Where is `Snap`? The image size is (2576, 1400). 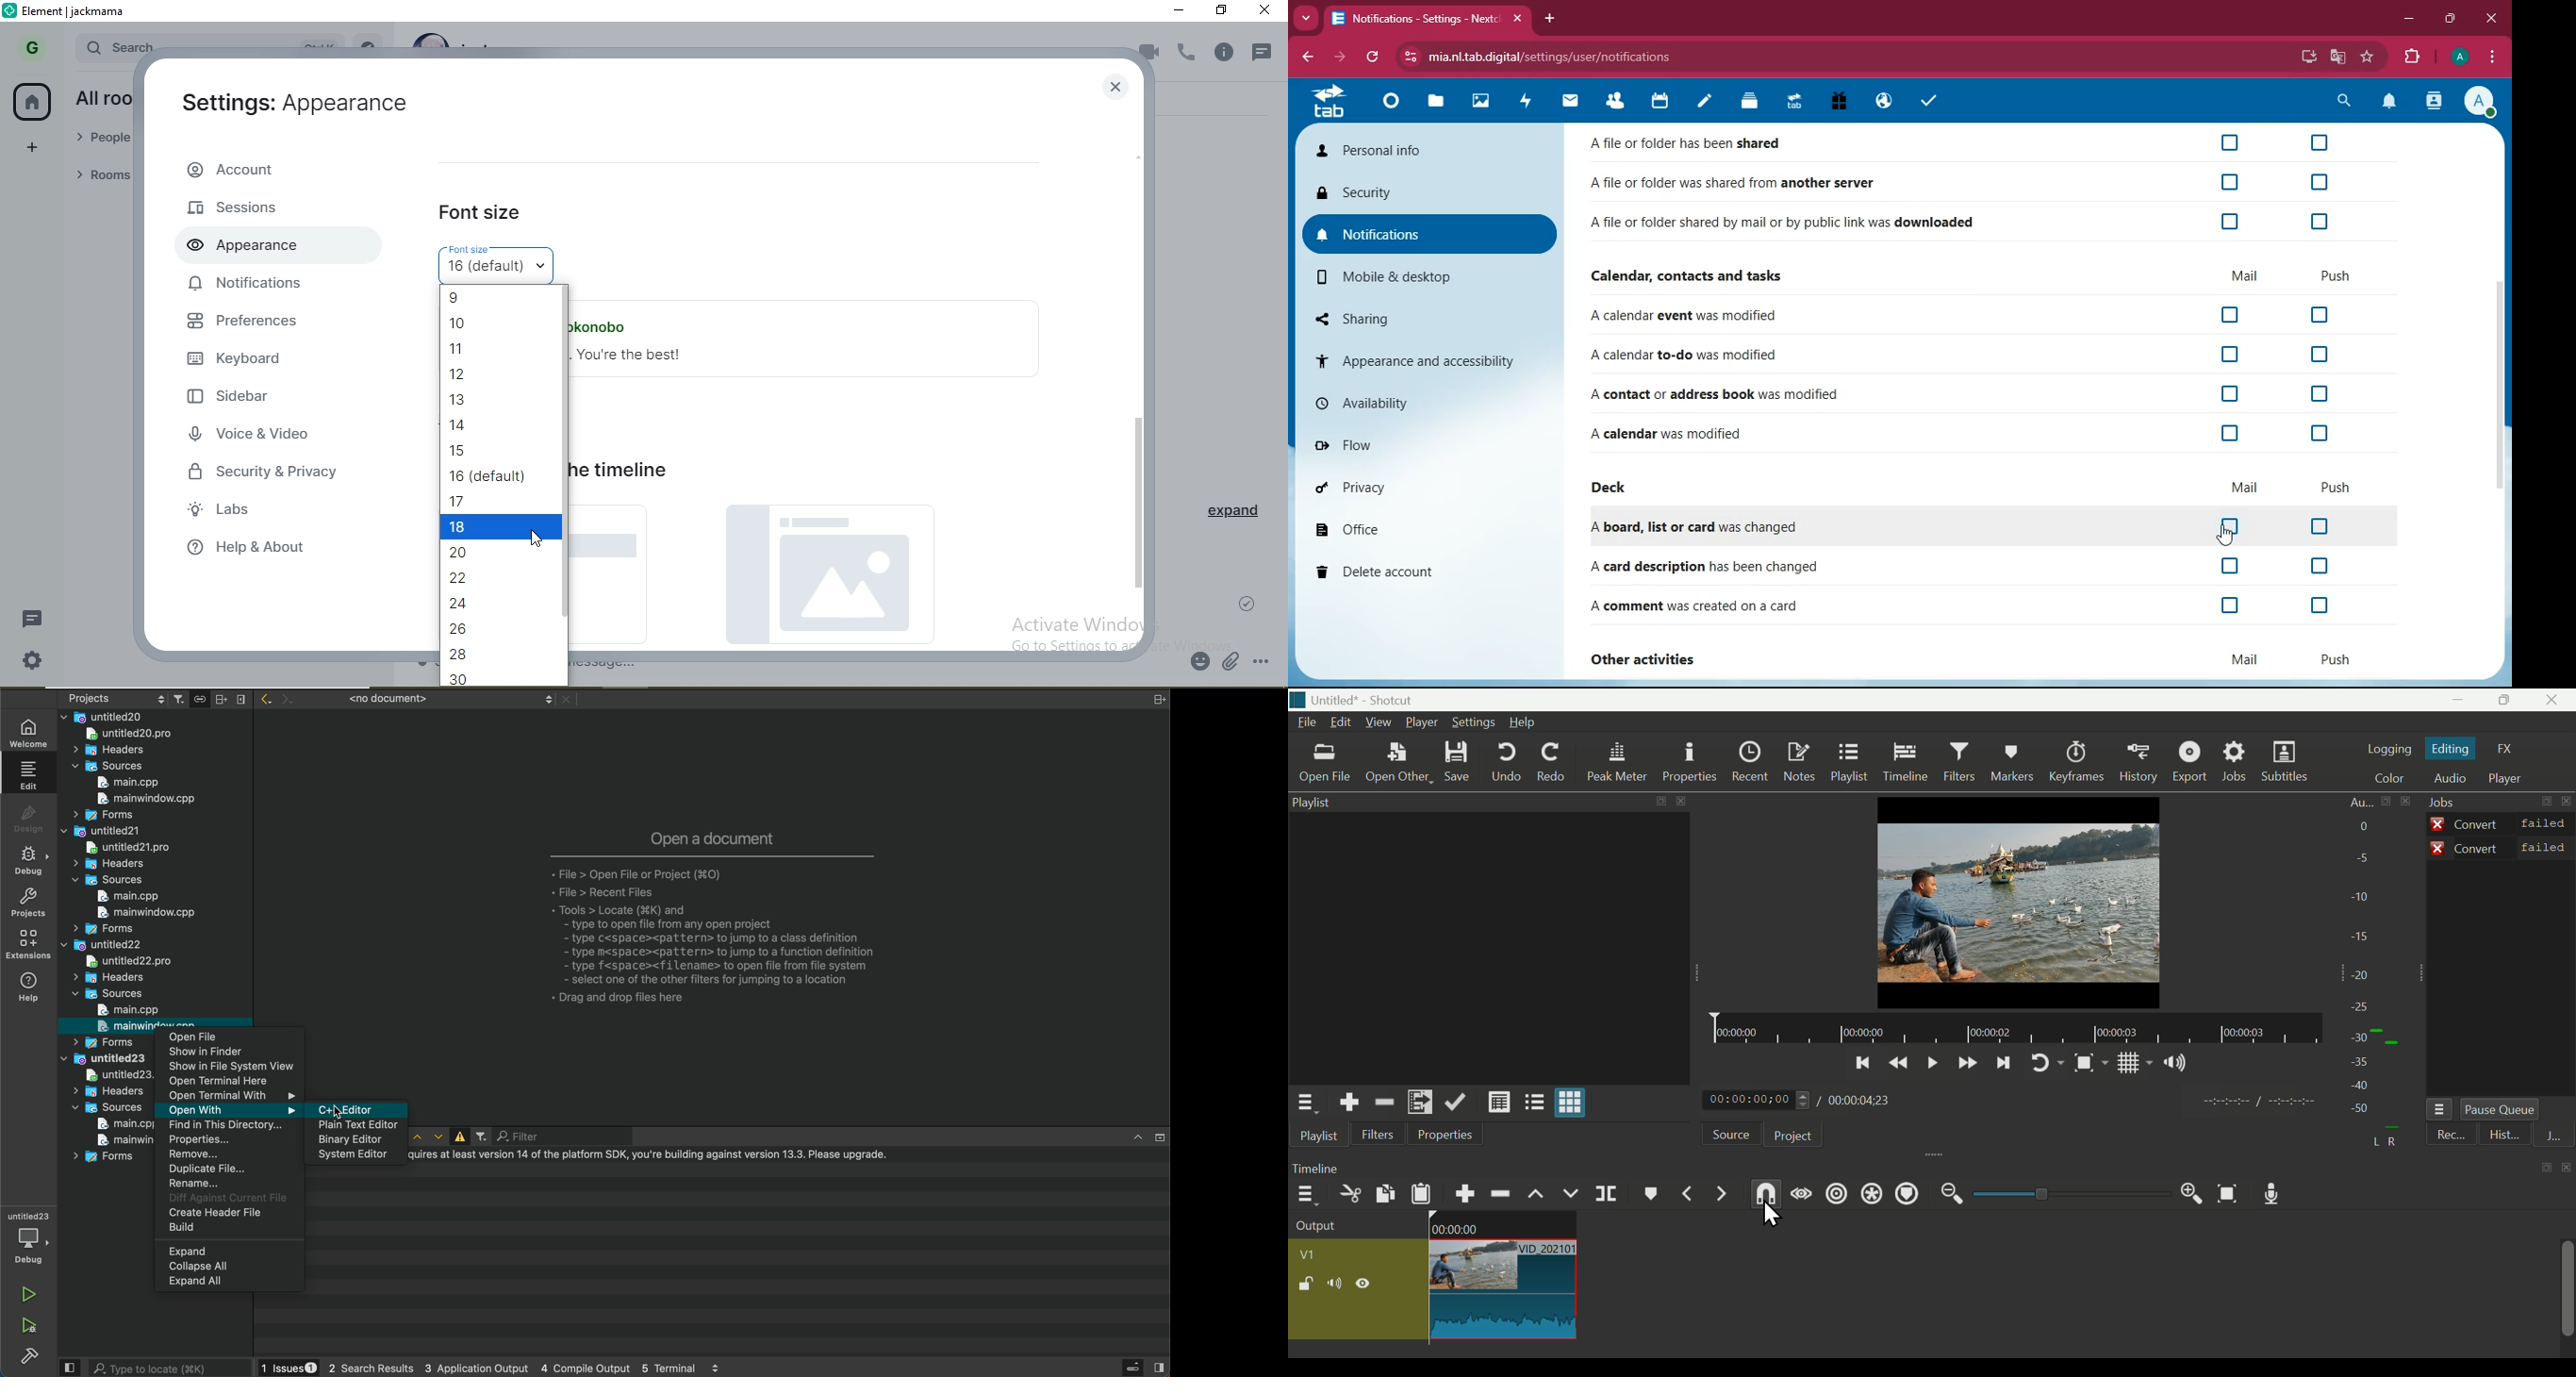 Snap is located at coordinates (1762, 1196).